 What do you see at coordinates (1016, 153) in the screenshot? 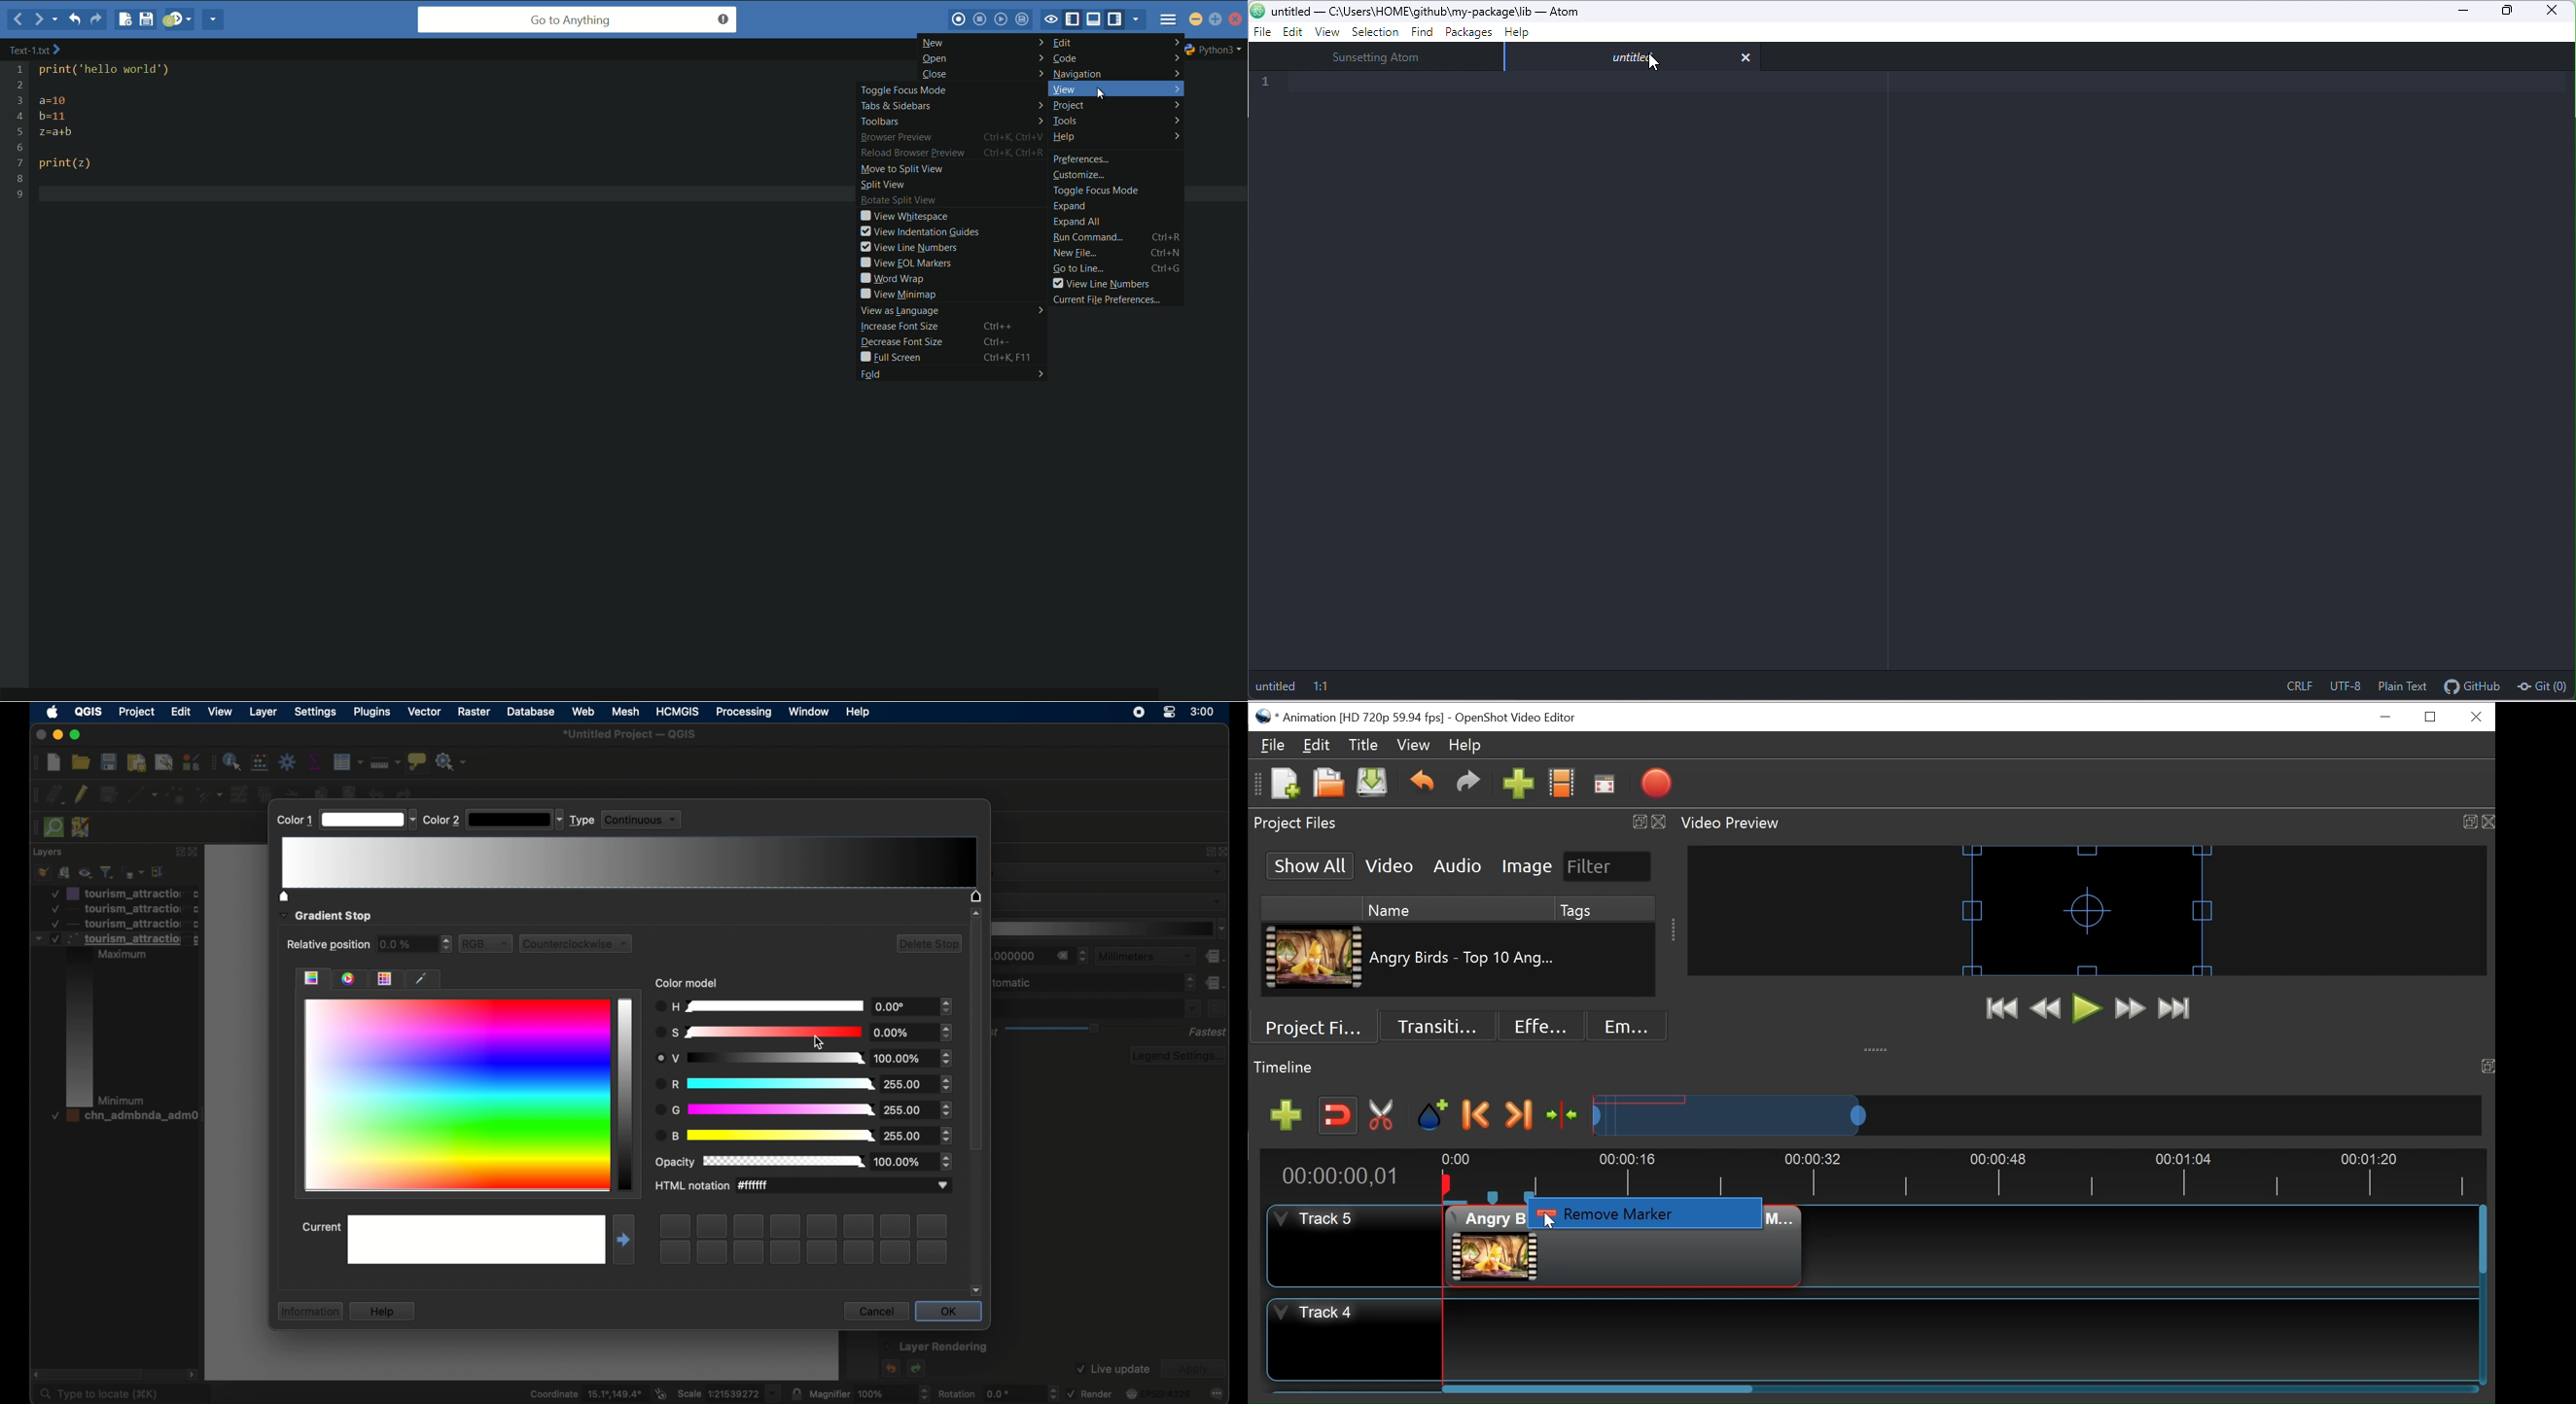
I see `Ctrl+K, Ctrl+R` at bounding box center [1016, 153].